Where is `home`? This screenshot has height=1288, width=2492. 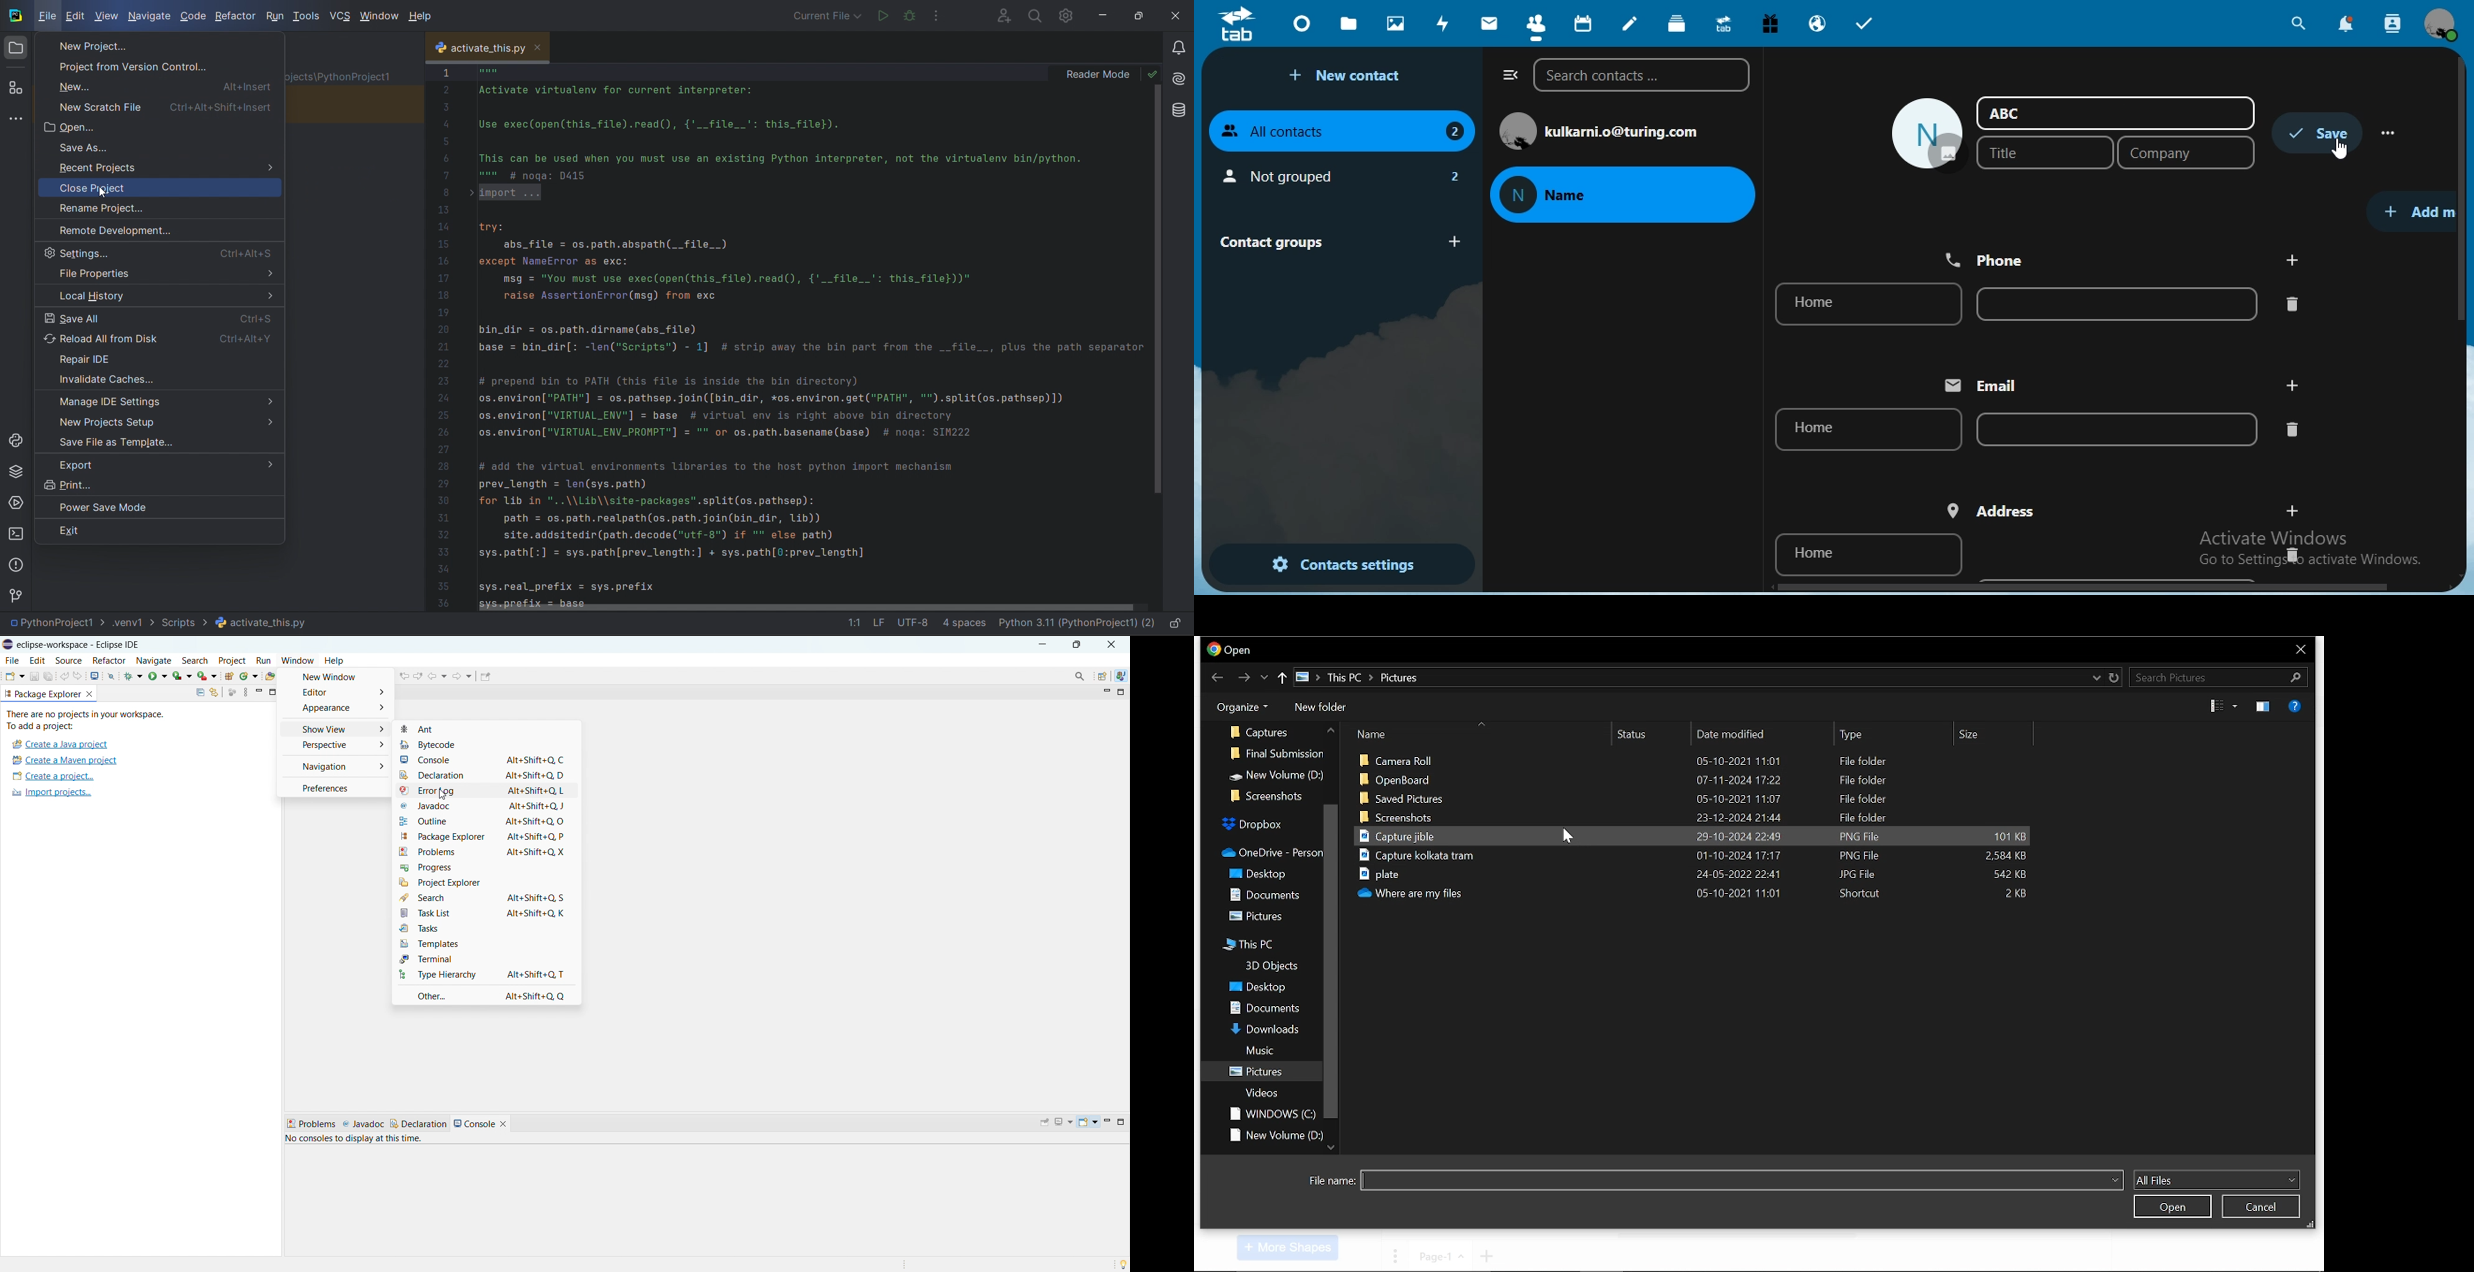 home is located at coordinates (1864, 305).